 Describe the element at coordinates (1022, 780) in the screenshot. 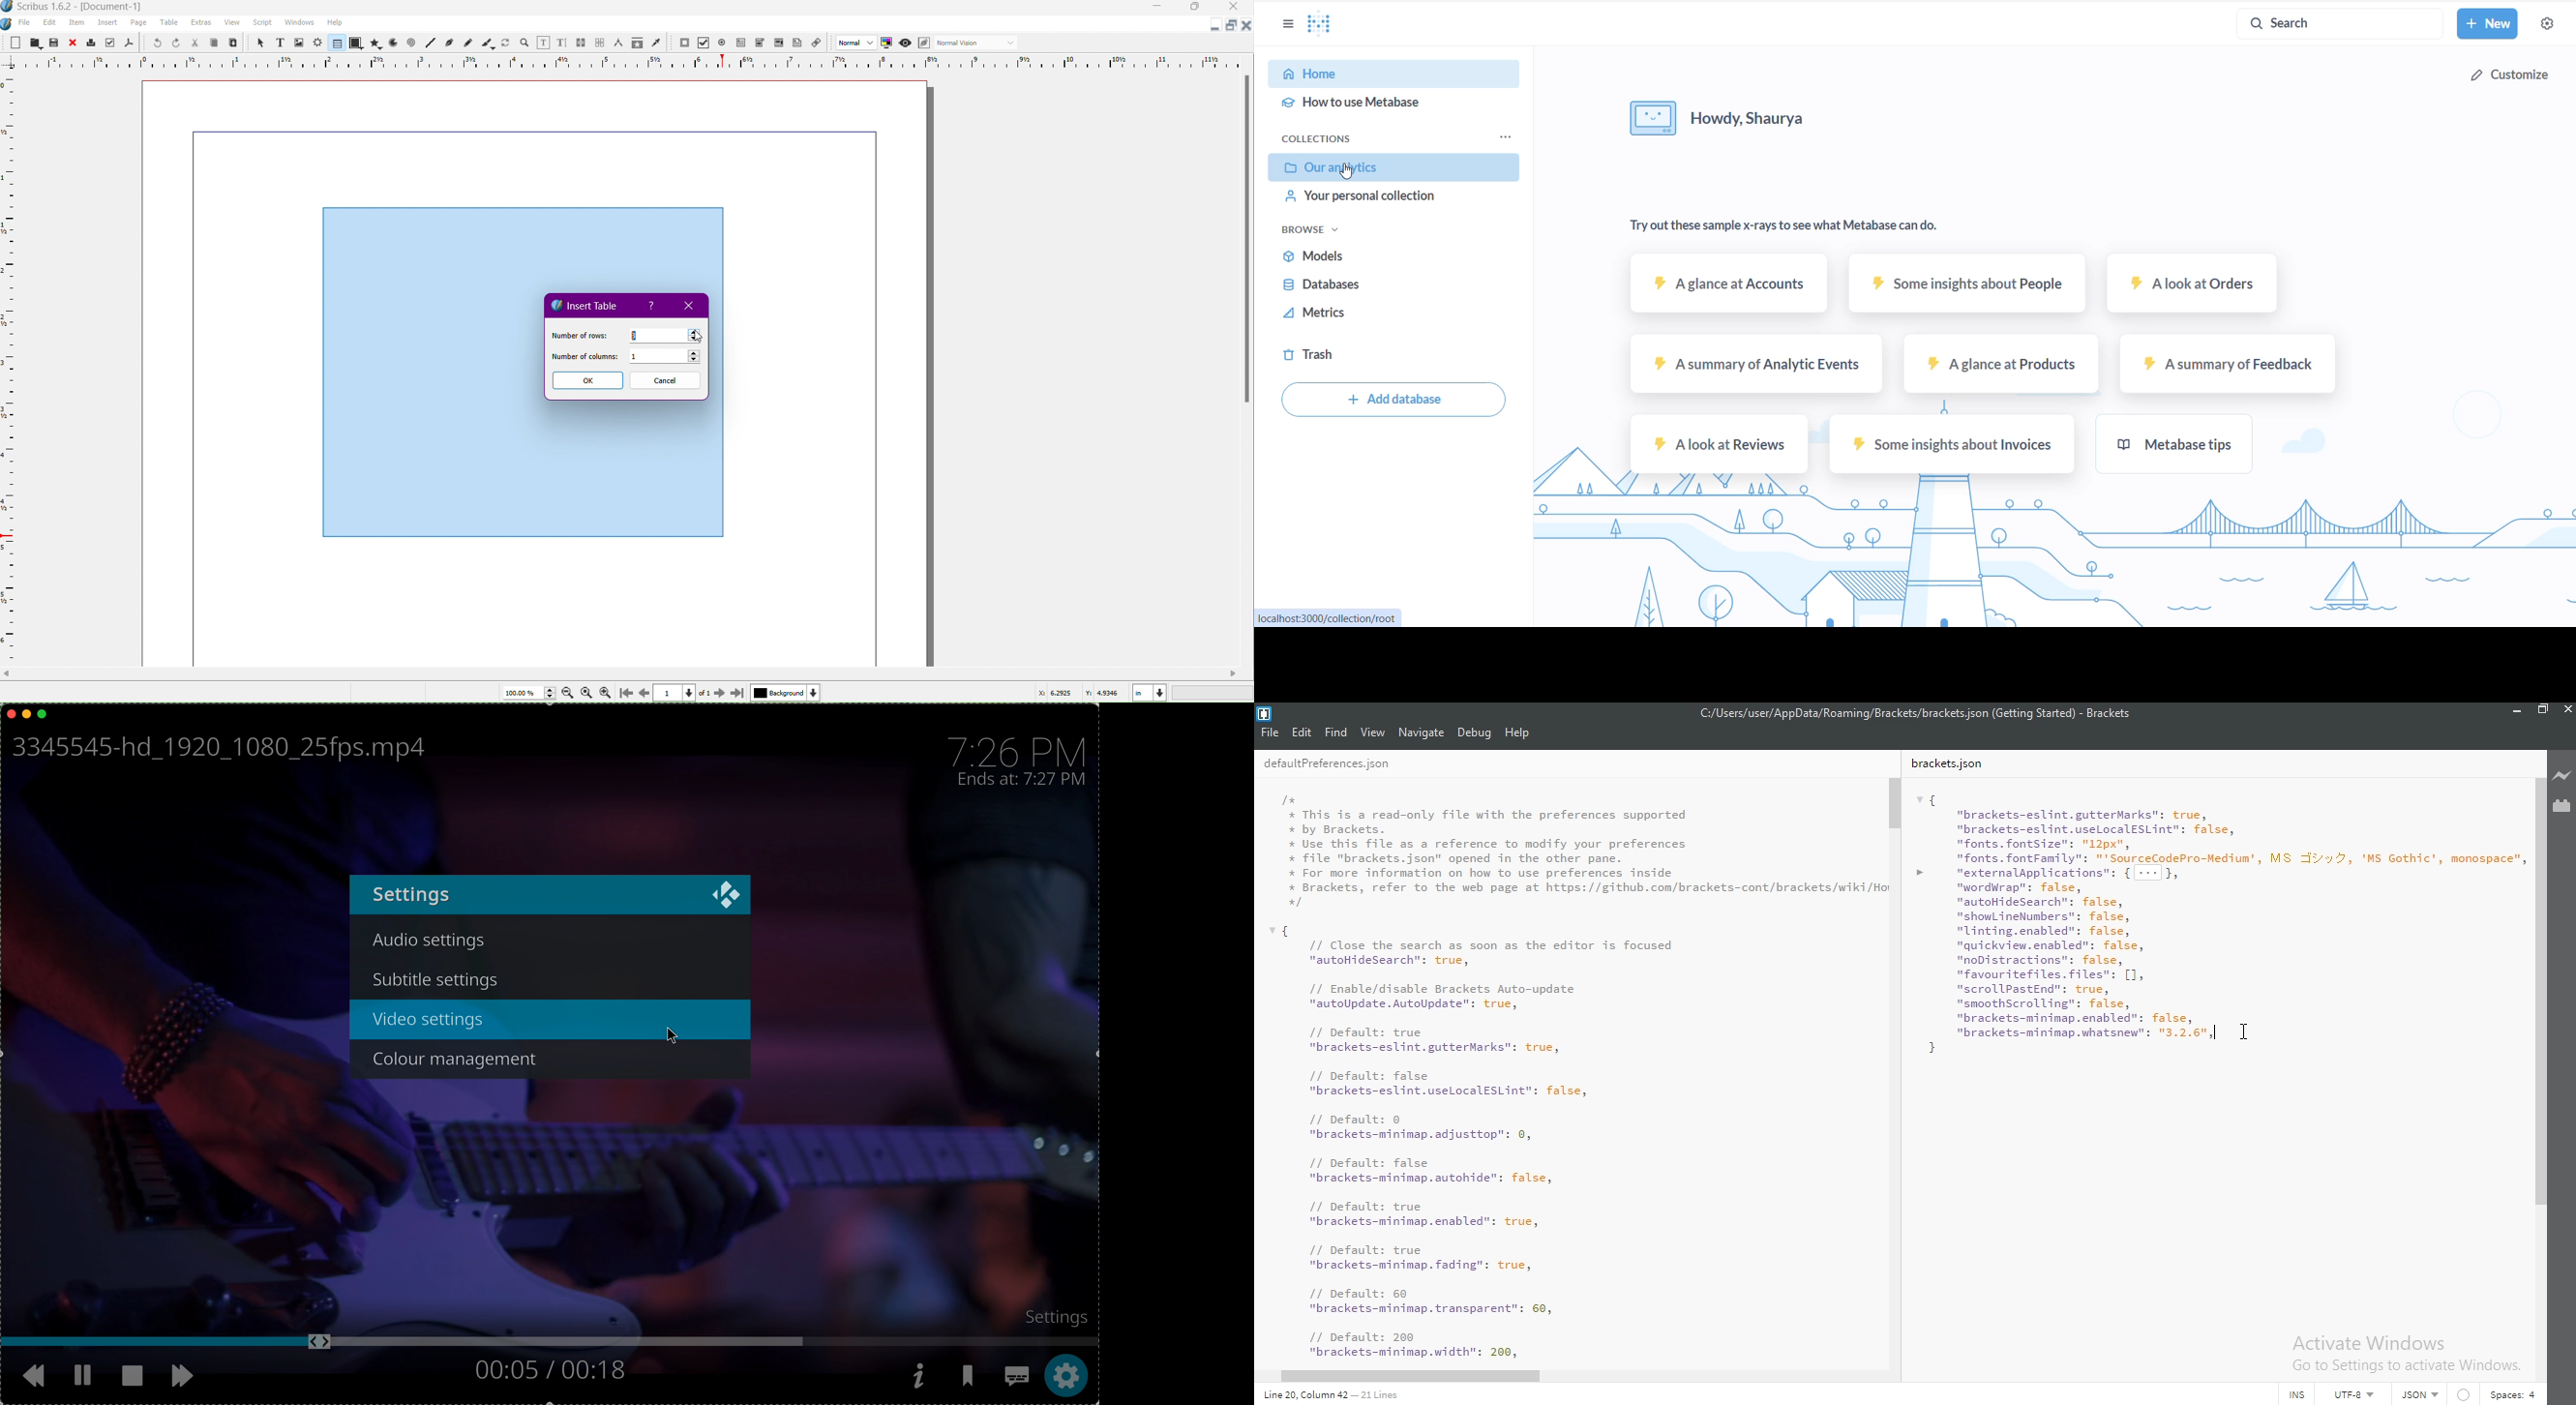

I see `ends at: 7:27 PM` at that location.